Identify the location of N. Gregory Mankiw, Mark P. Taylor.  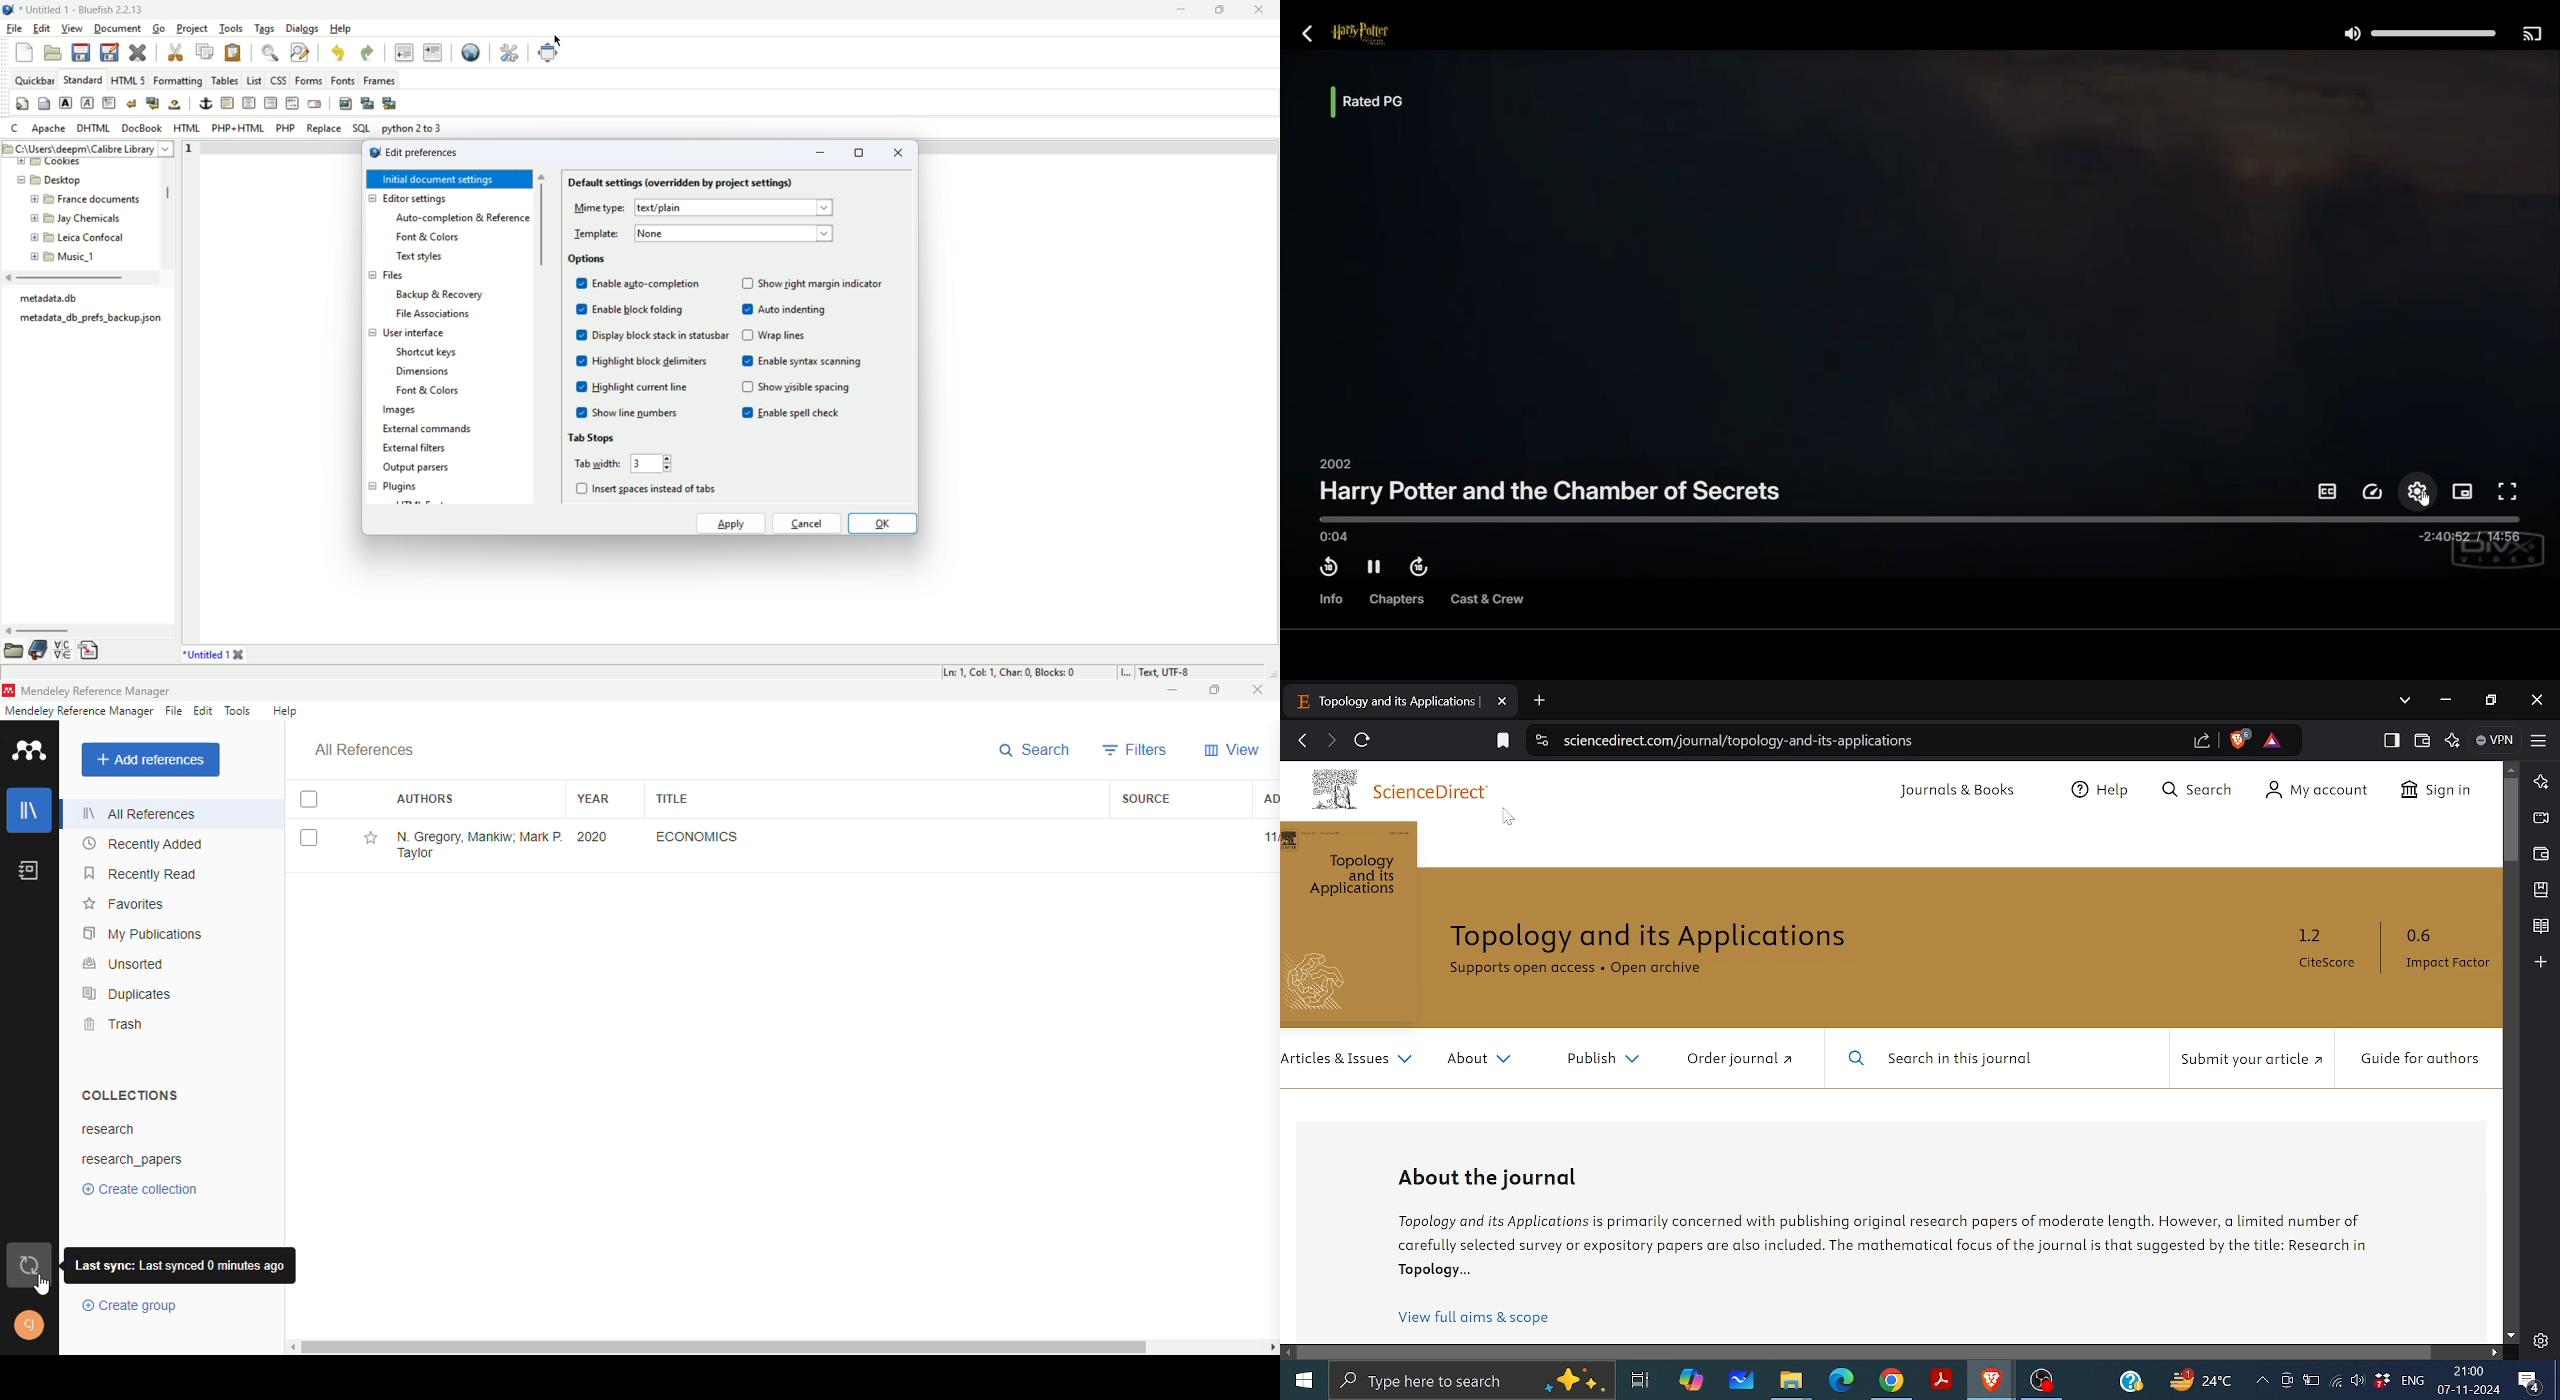
(481, 845).